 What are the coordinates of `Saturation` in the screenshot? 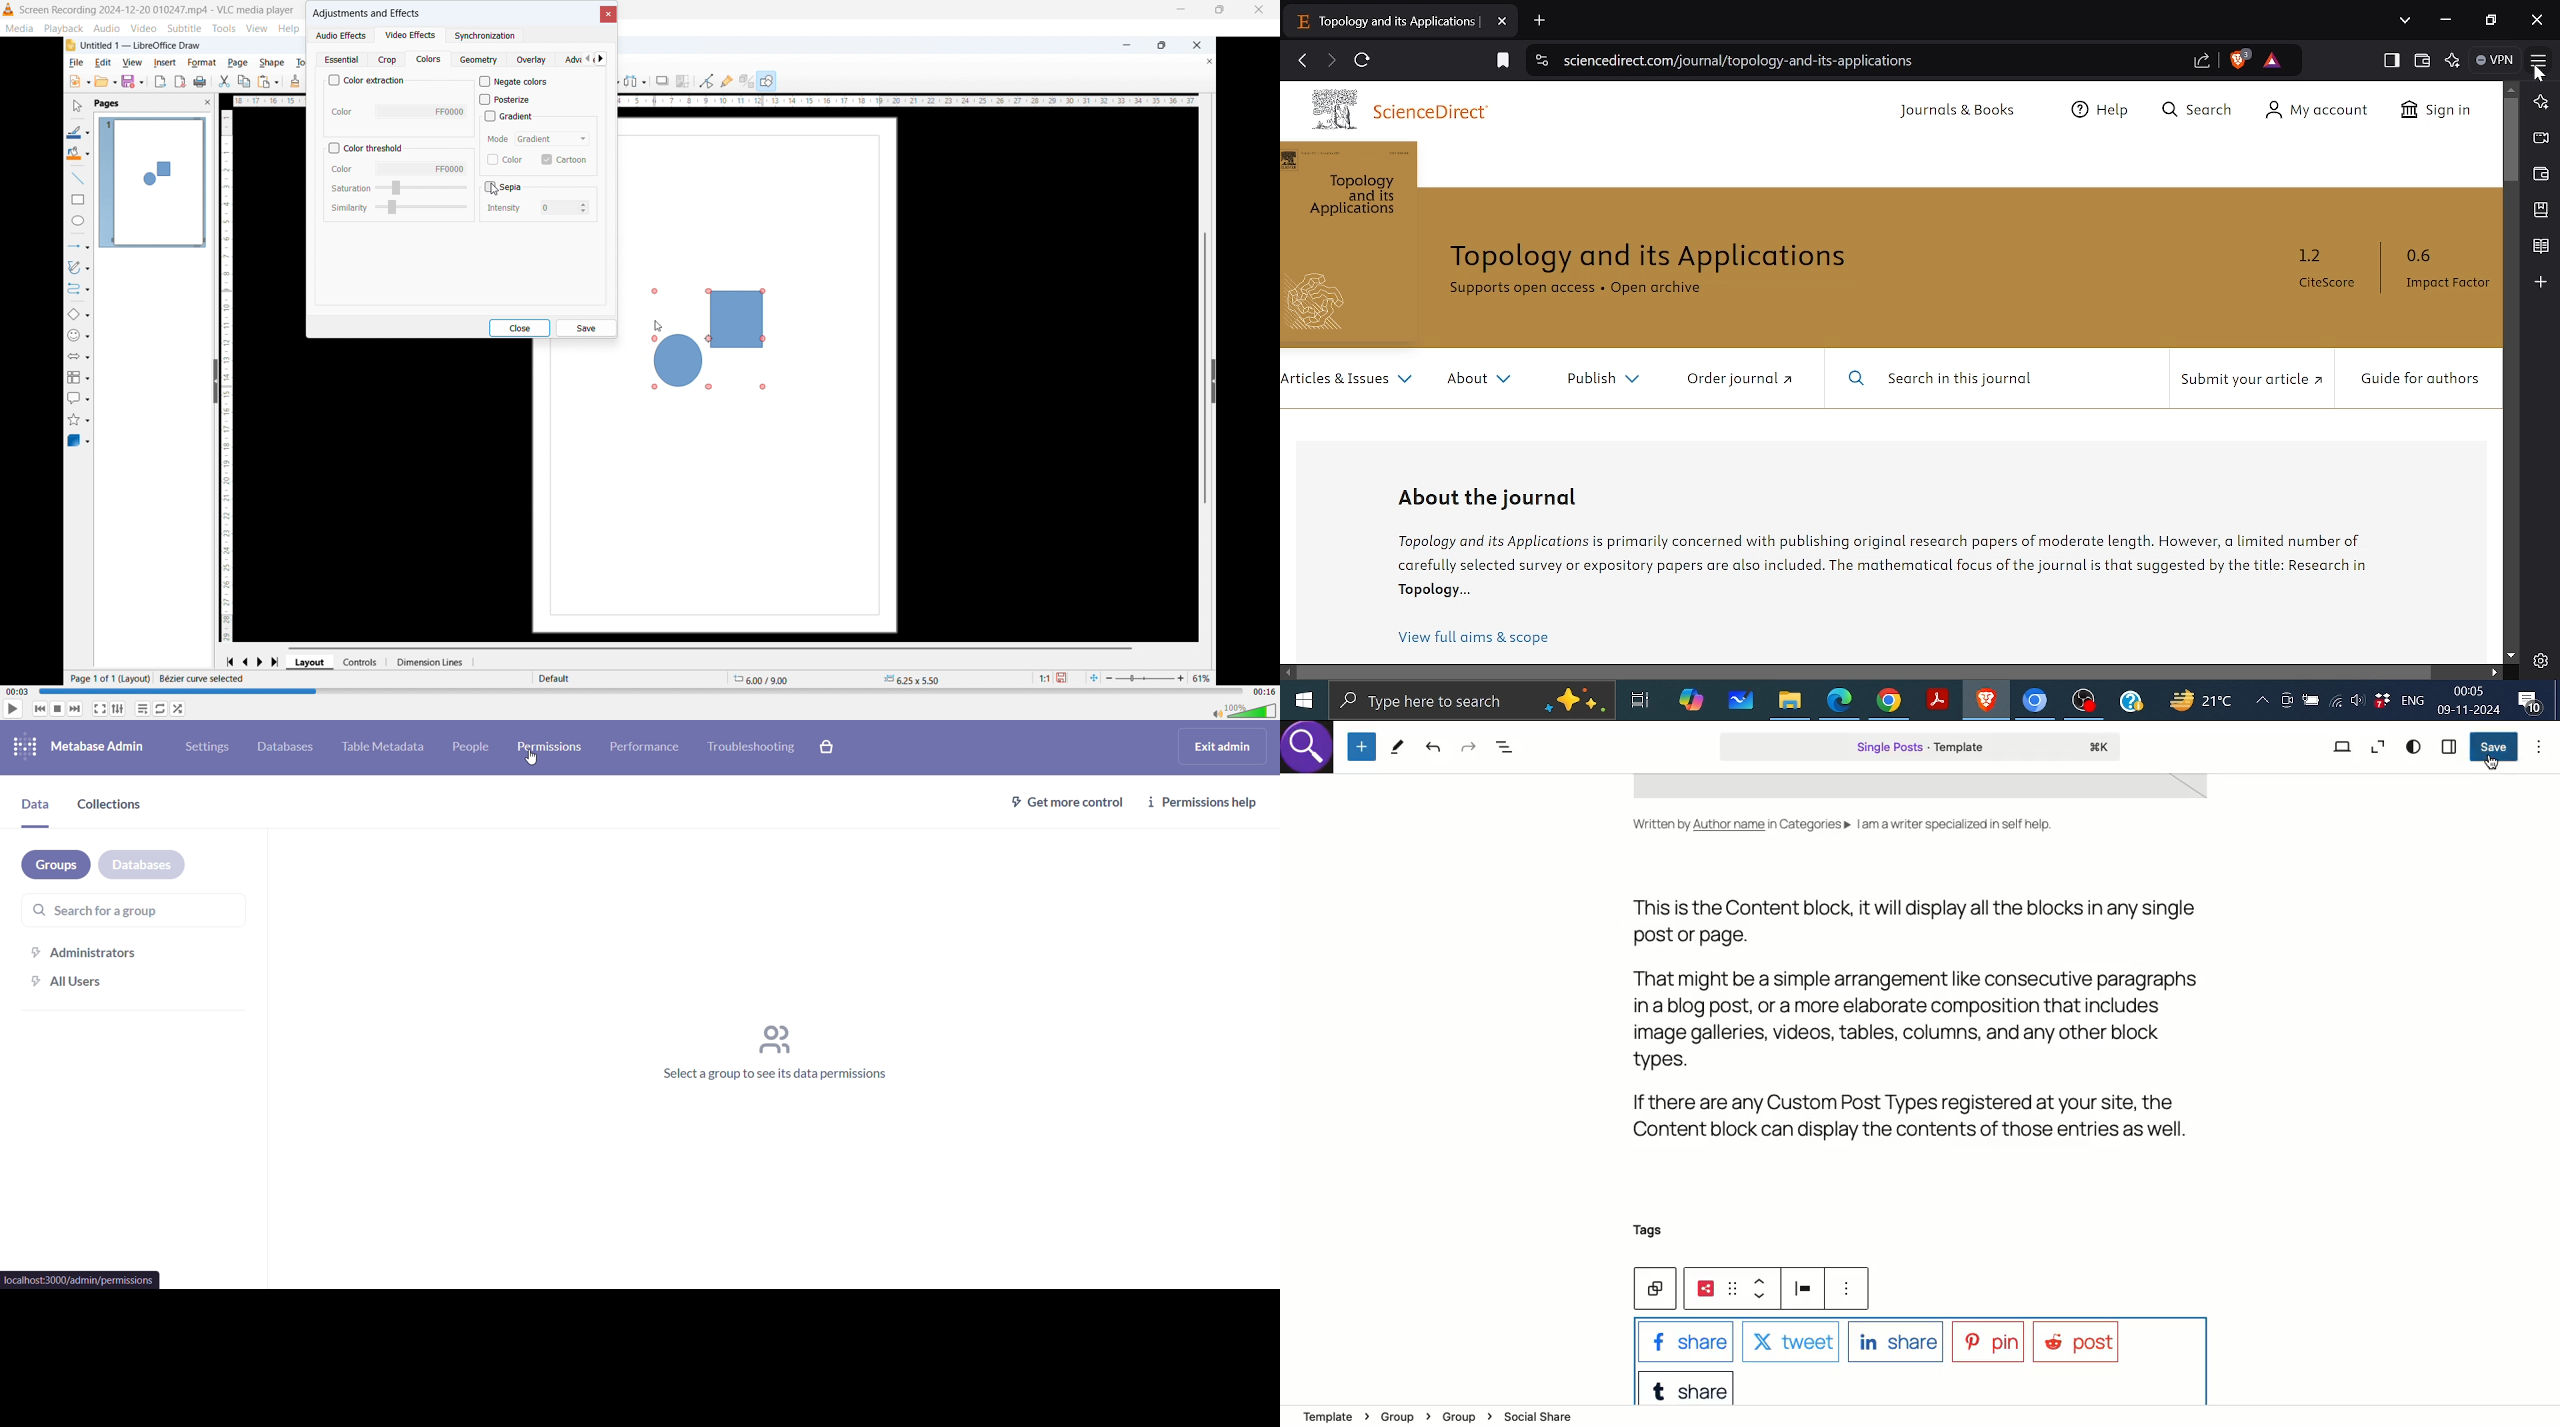 It's located at (351, 189).